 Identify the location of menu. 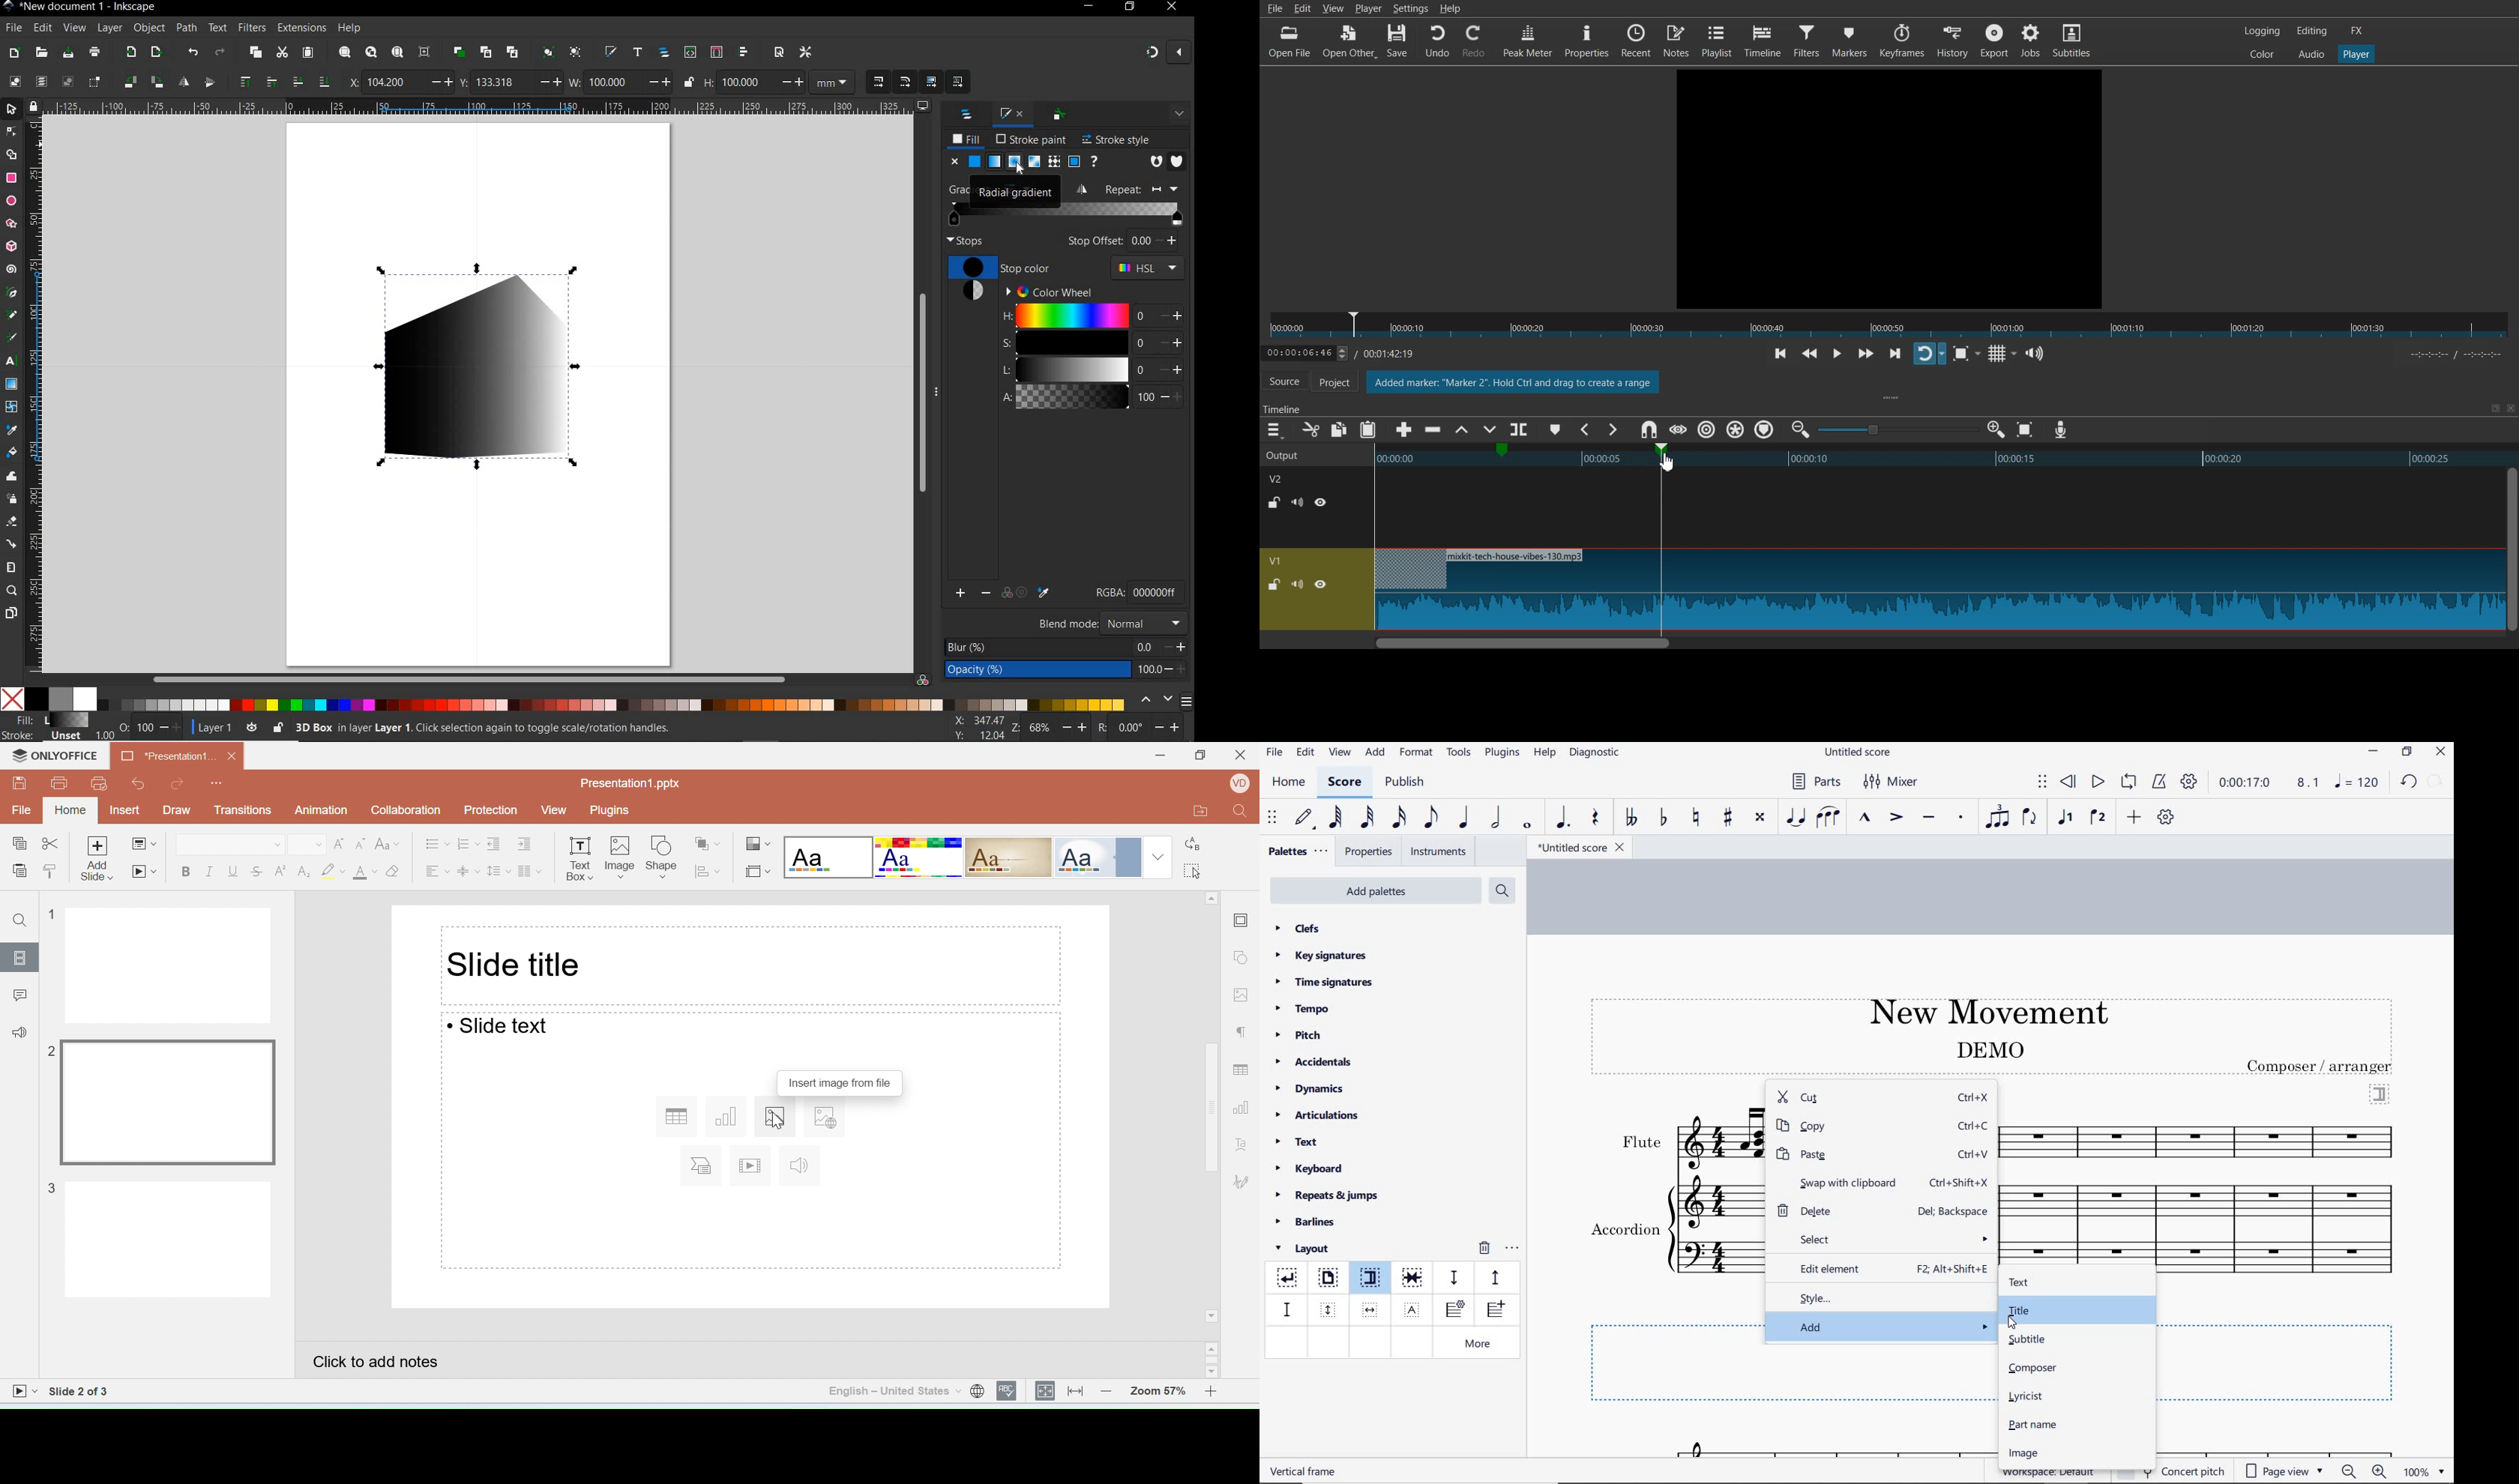
(1187, 701).